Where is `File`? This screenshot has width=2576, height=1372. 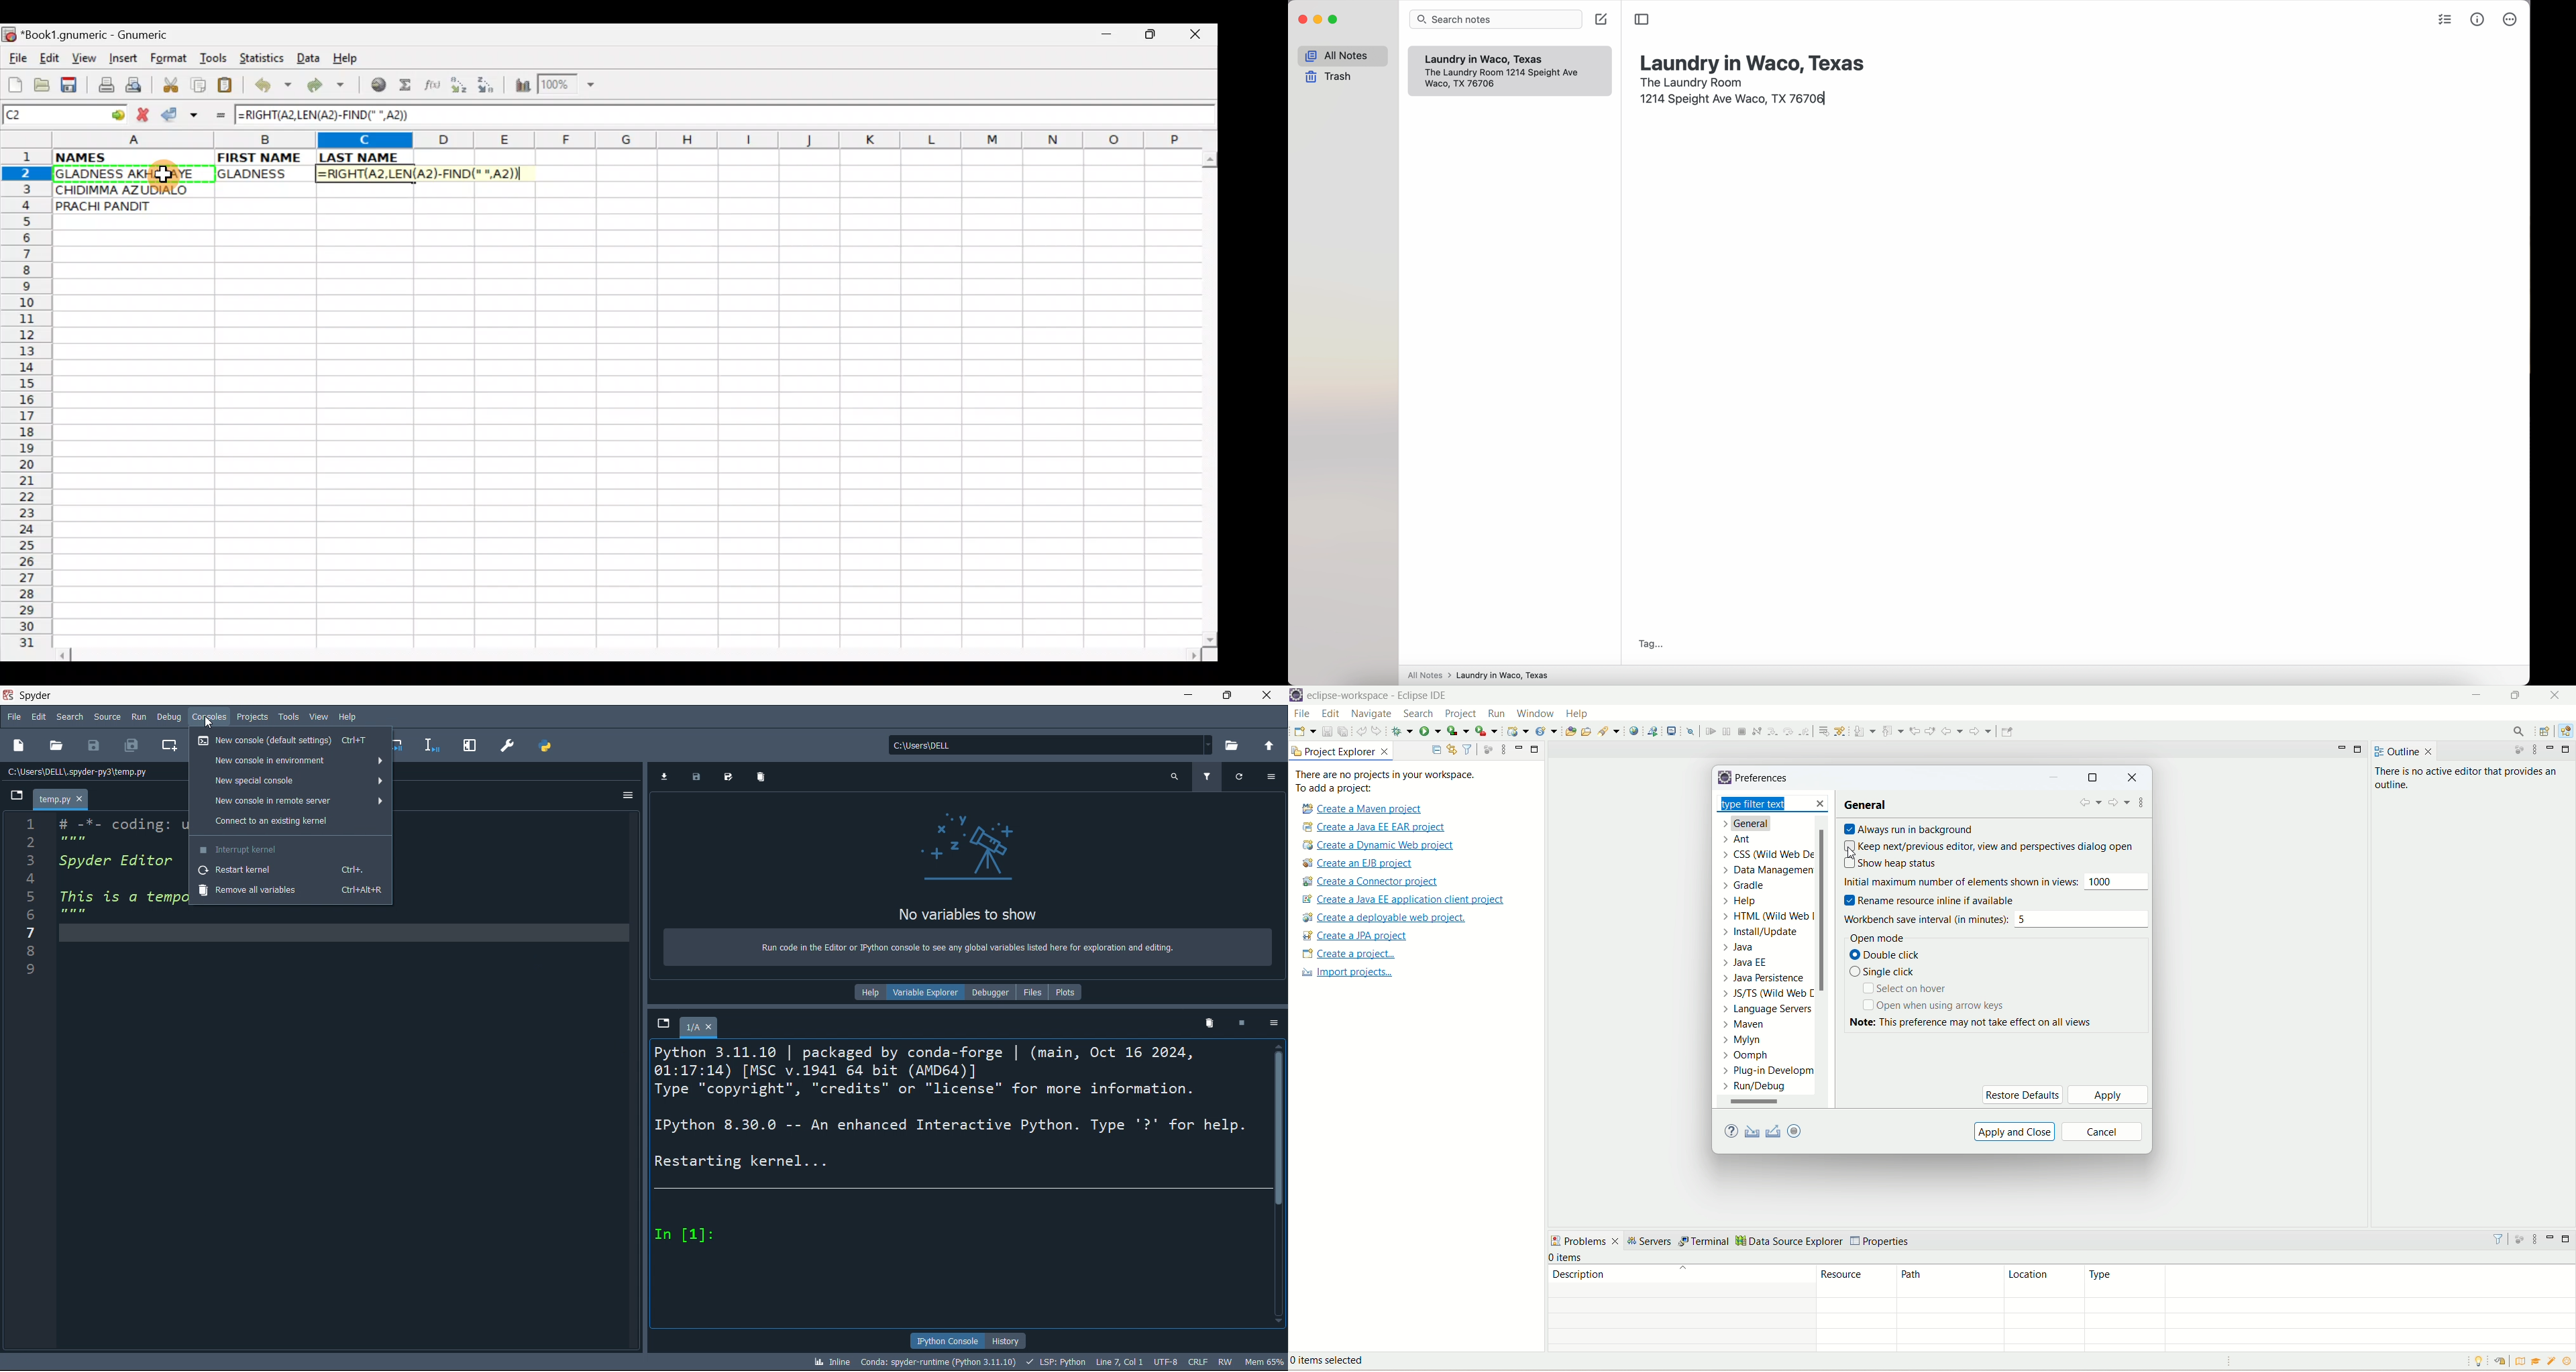 File is located at coordinates (17, 59).